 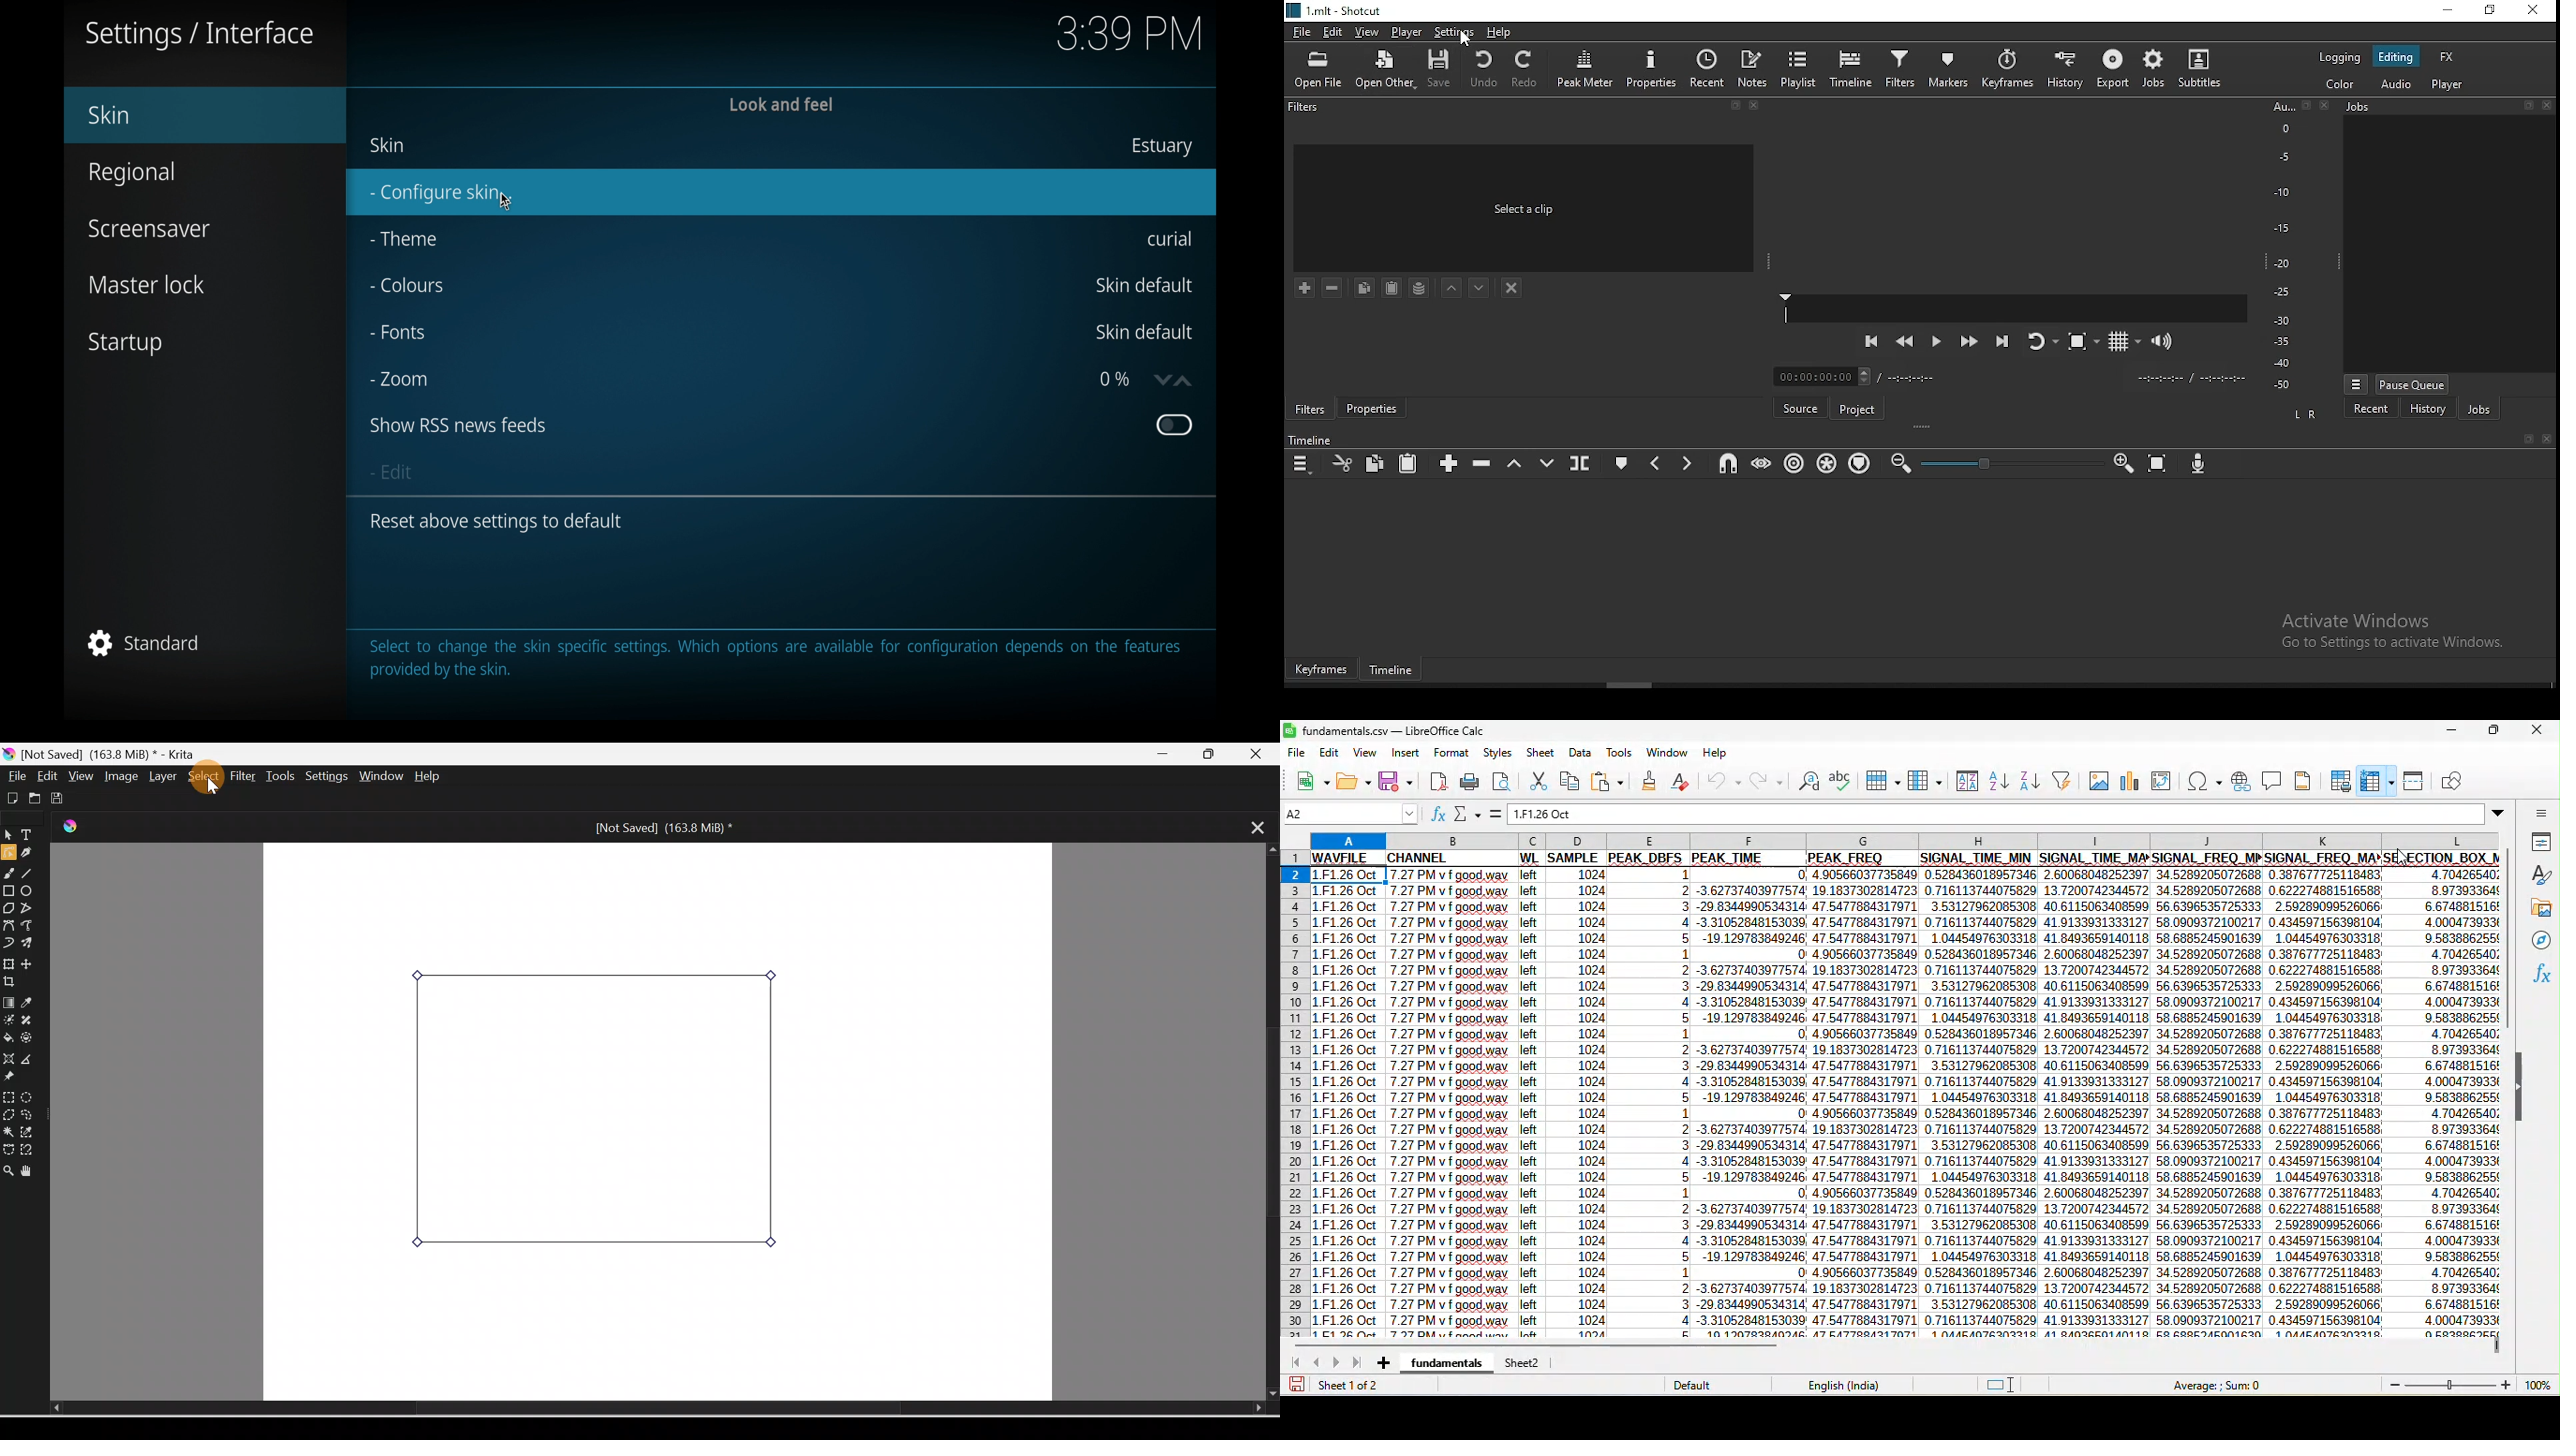 What do you see at coordinates (2447, 56) in the screenshot?
I see `fx` at bounding box center [2447, 56].